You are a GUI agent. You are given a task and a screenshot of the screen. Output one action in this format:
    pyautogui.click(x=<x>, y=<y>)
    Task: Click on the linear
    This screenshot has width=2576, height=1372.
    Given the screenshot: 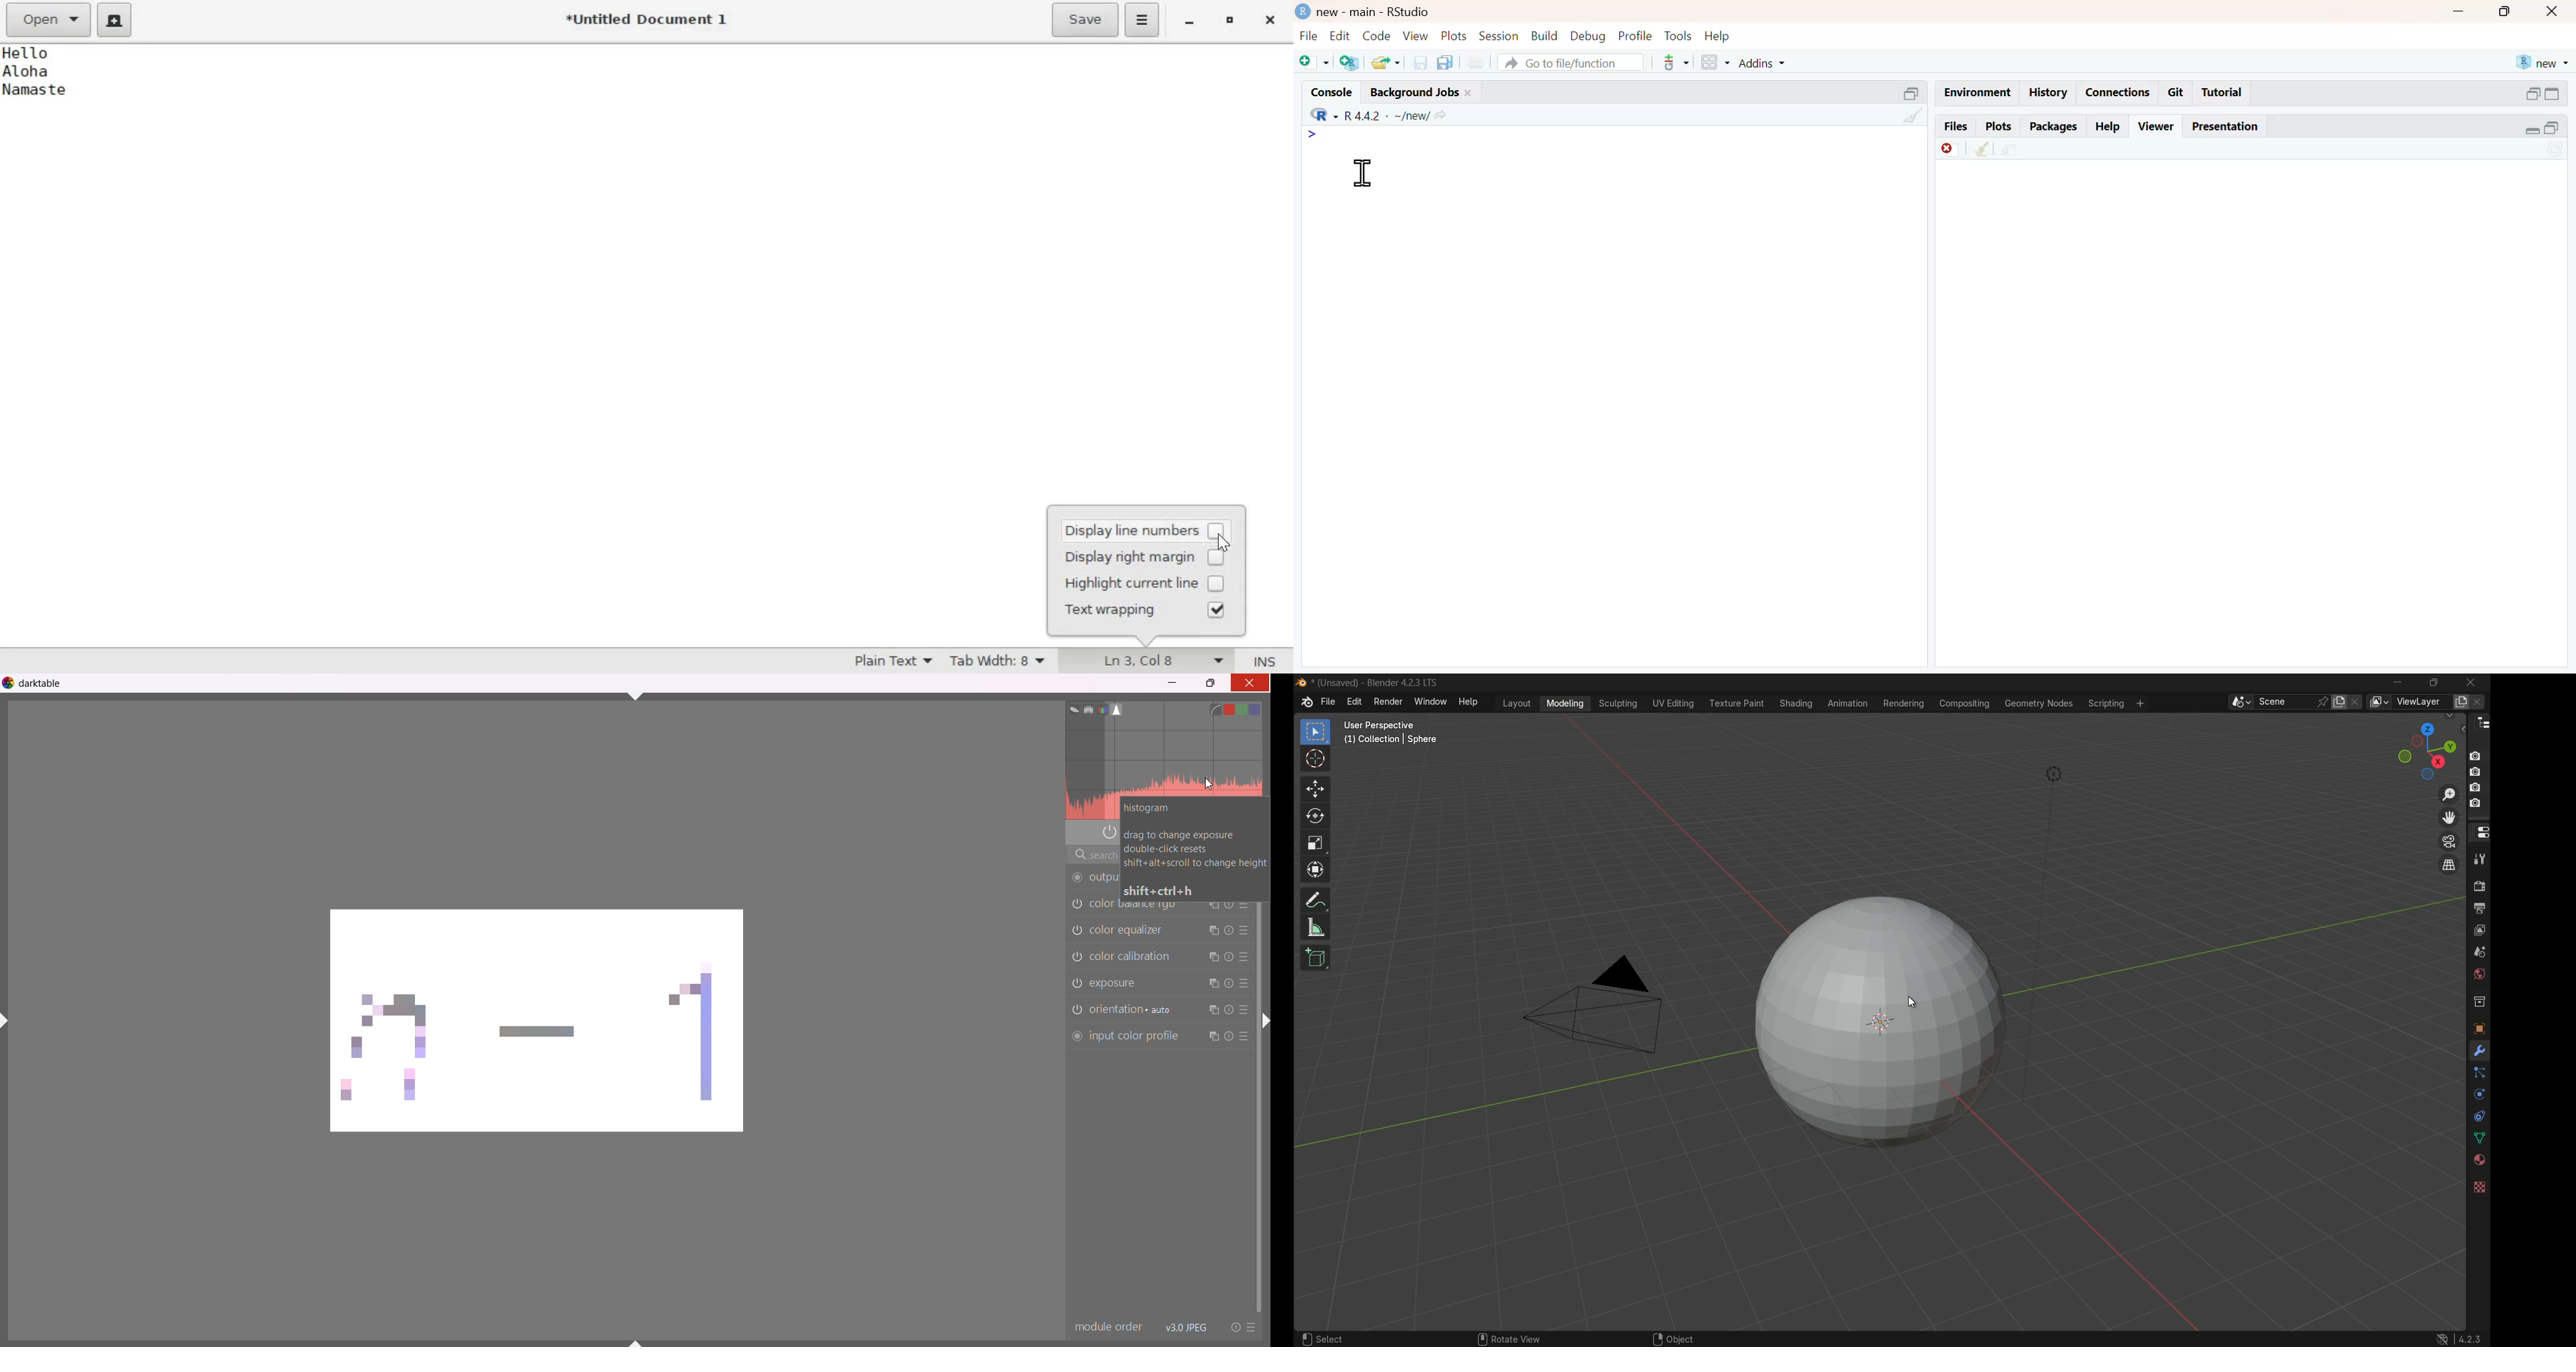 What is the action you would take?
    pyautogui.click(x=1216, y=709)
    